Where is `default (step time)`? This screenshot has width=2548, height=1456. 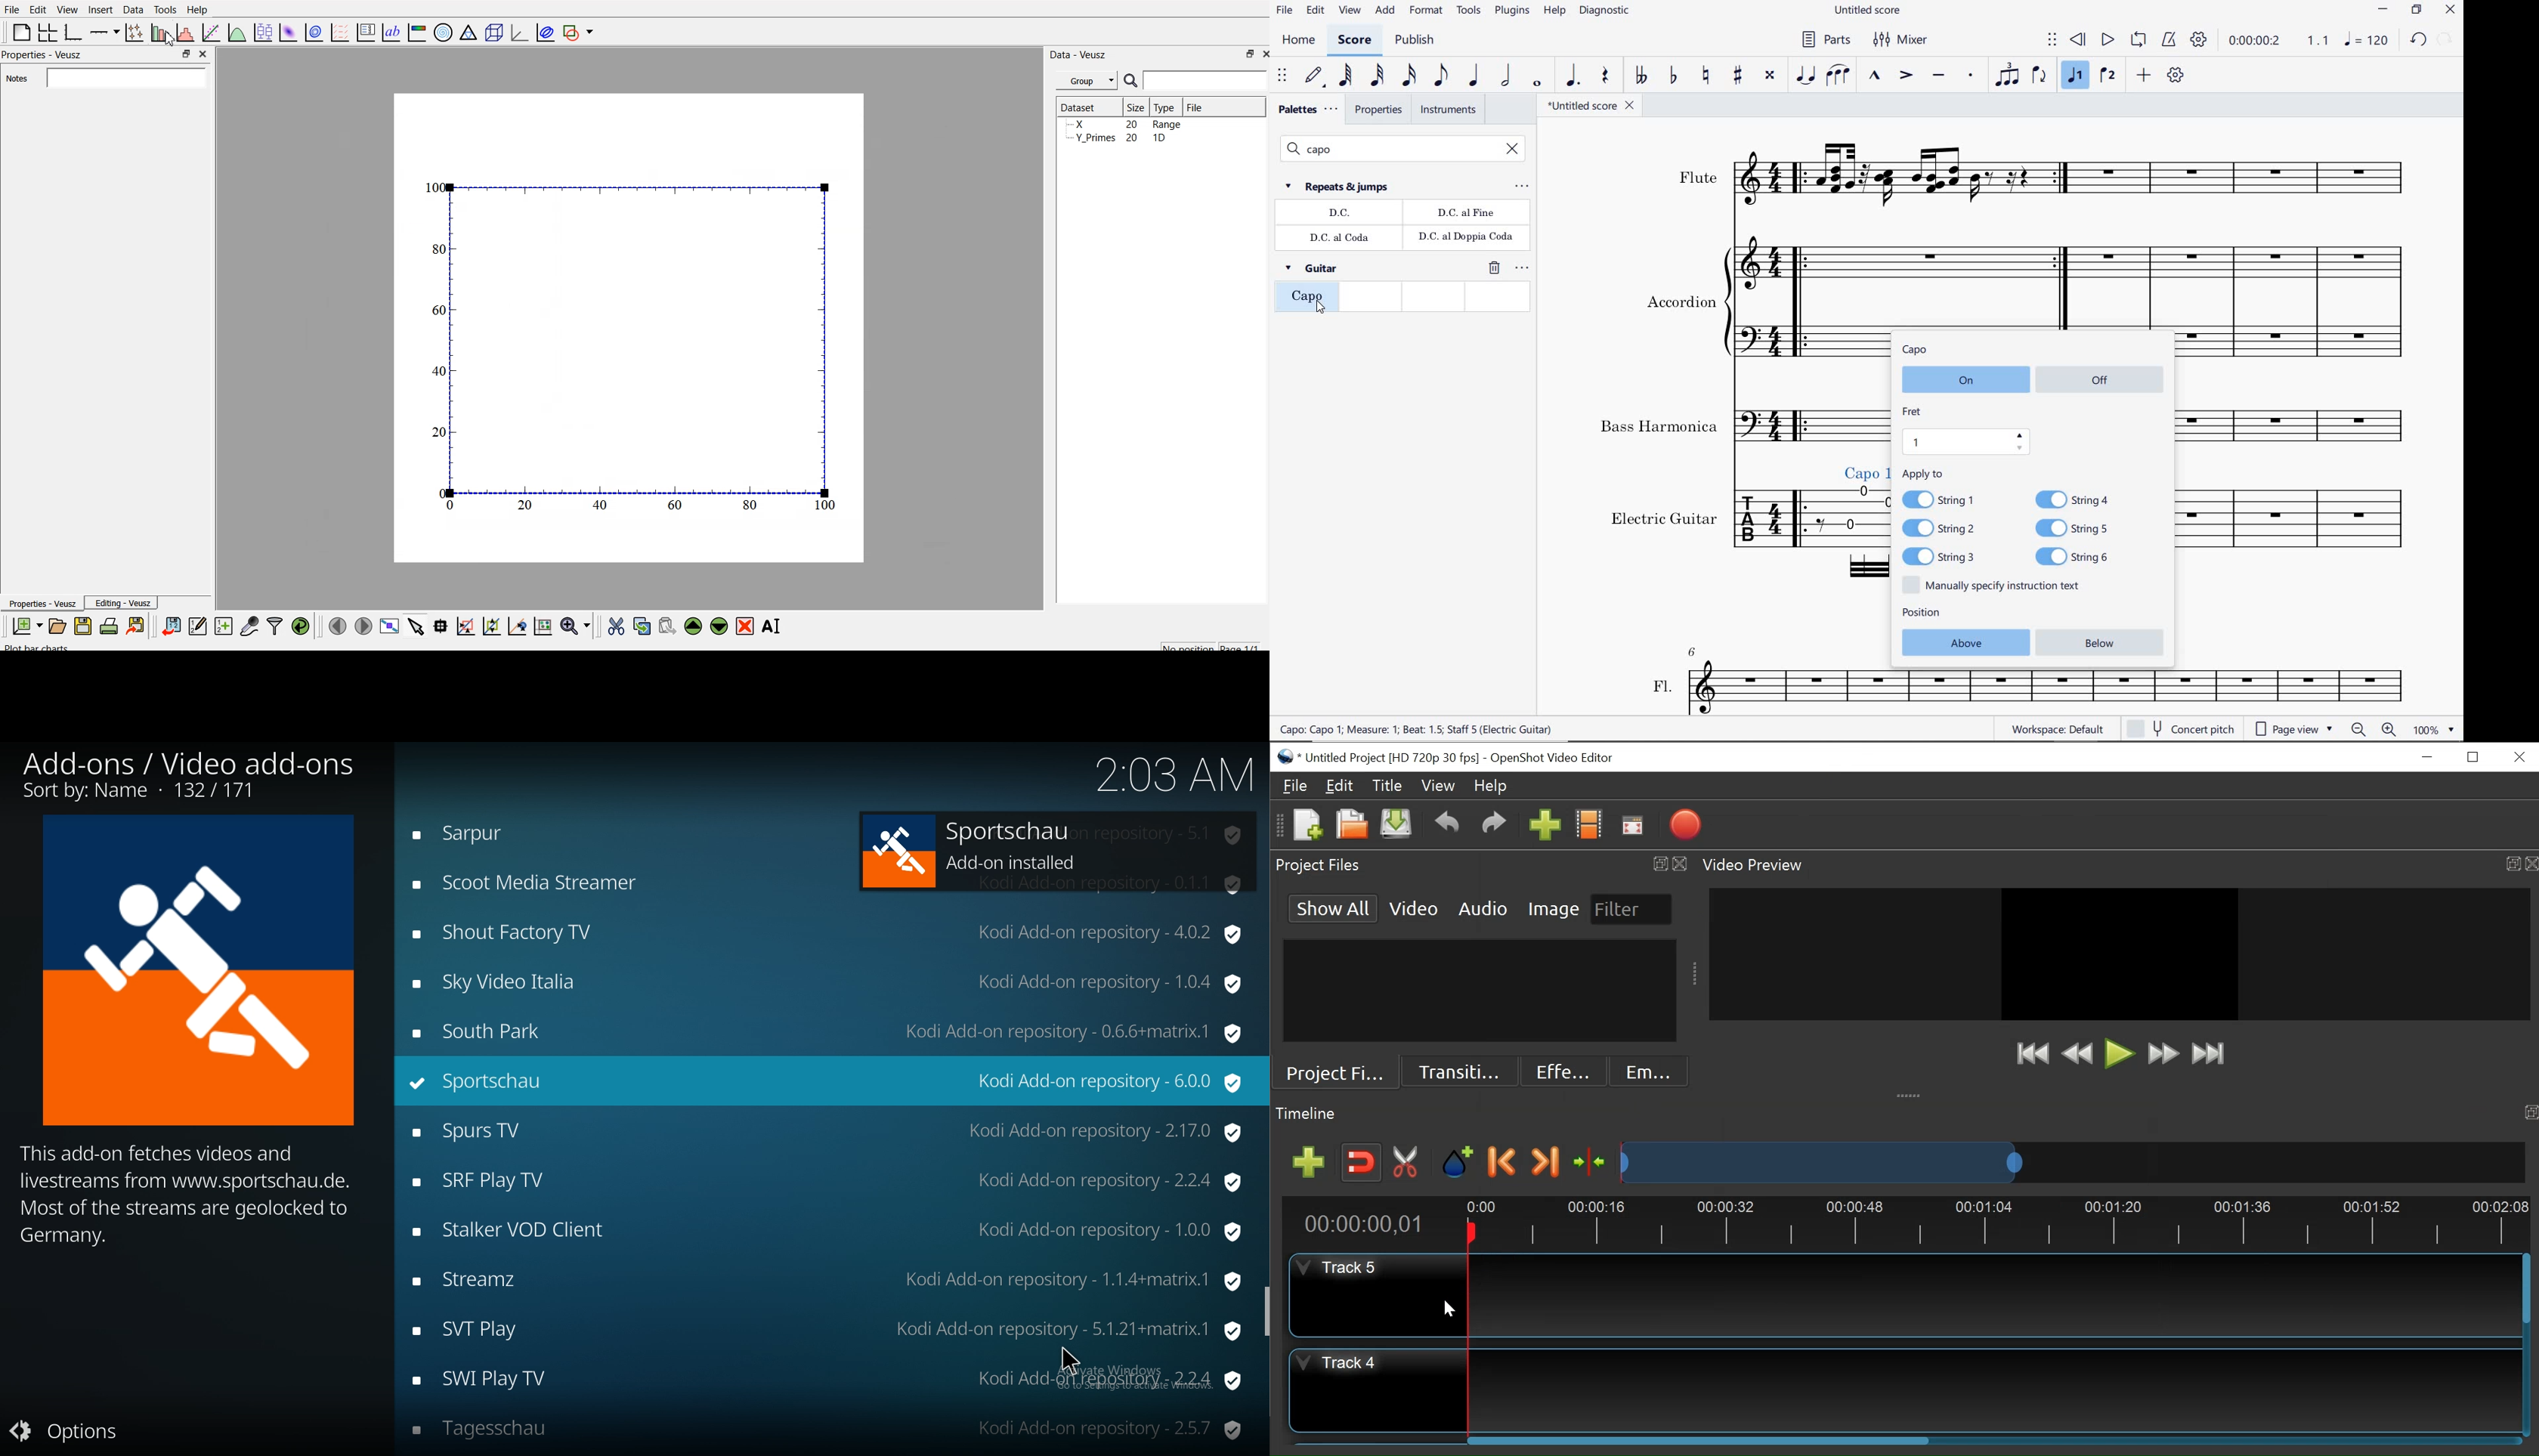
default (step time) is located at coordinates (1314, 77).